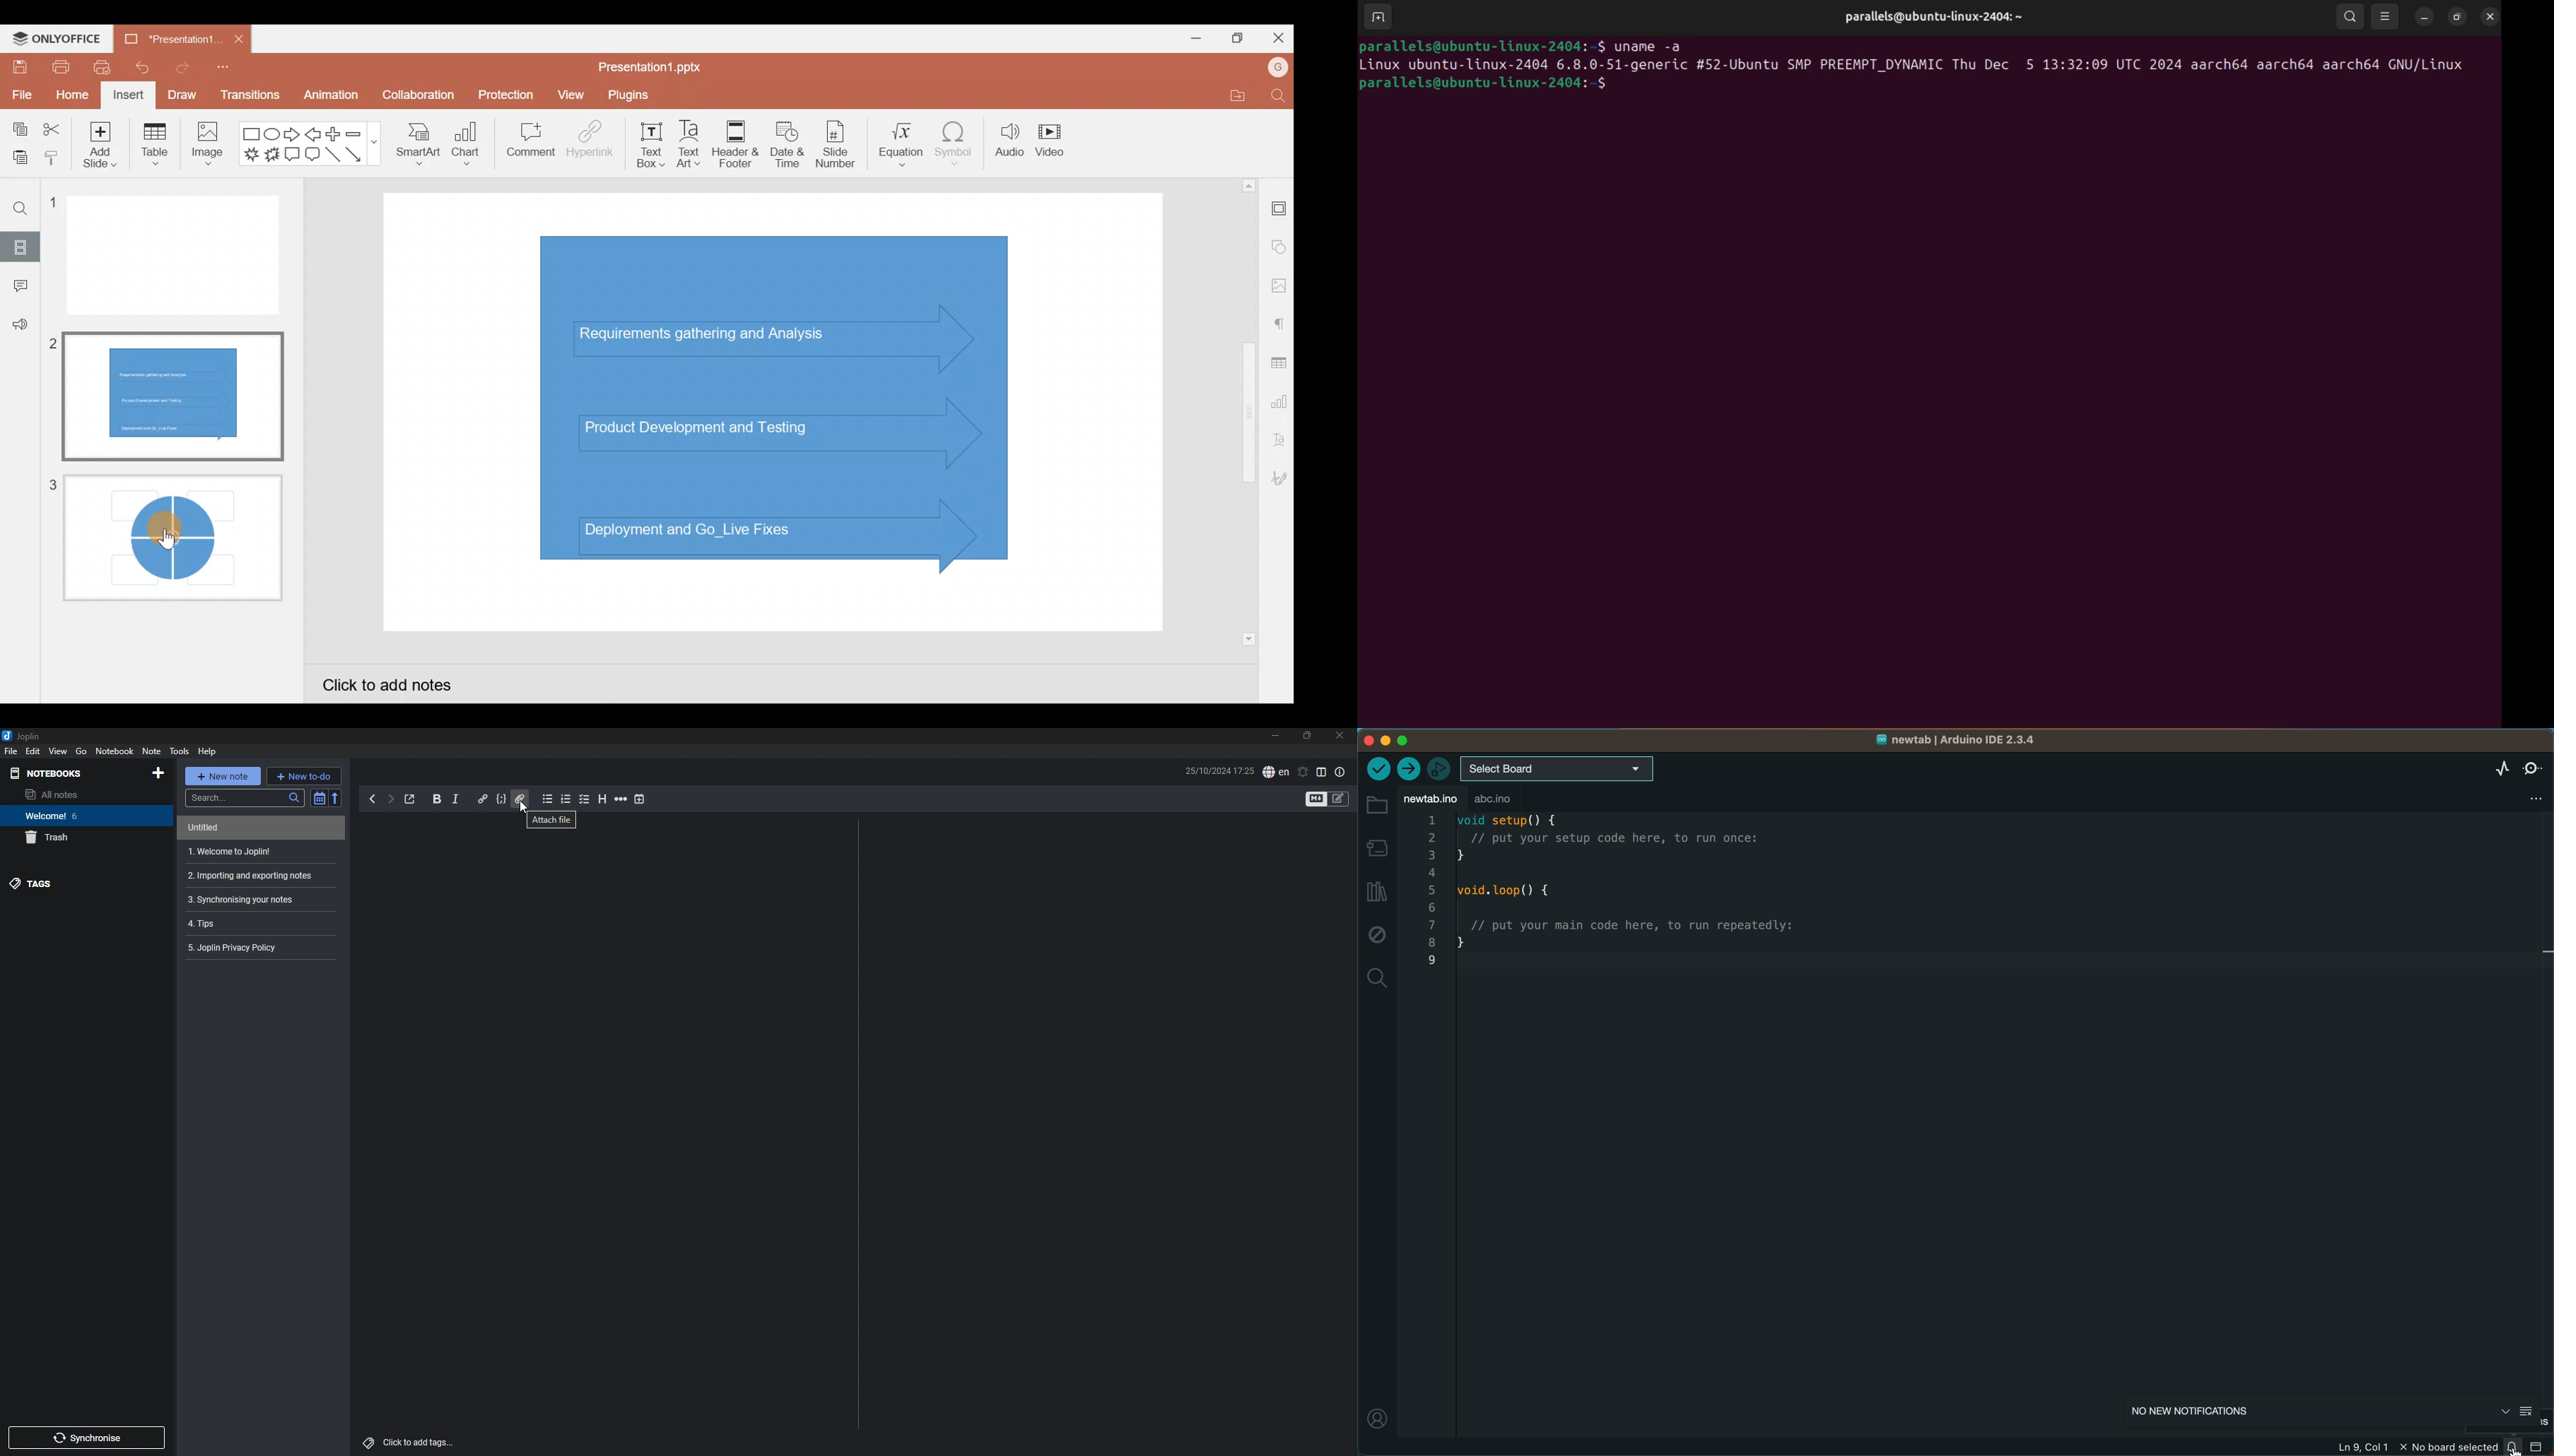  Describe the element at coordinates (361, 134) in the screenshot. I see `Minus` at that location.